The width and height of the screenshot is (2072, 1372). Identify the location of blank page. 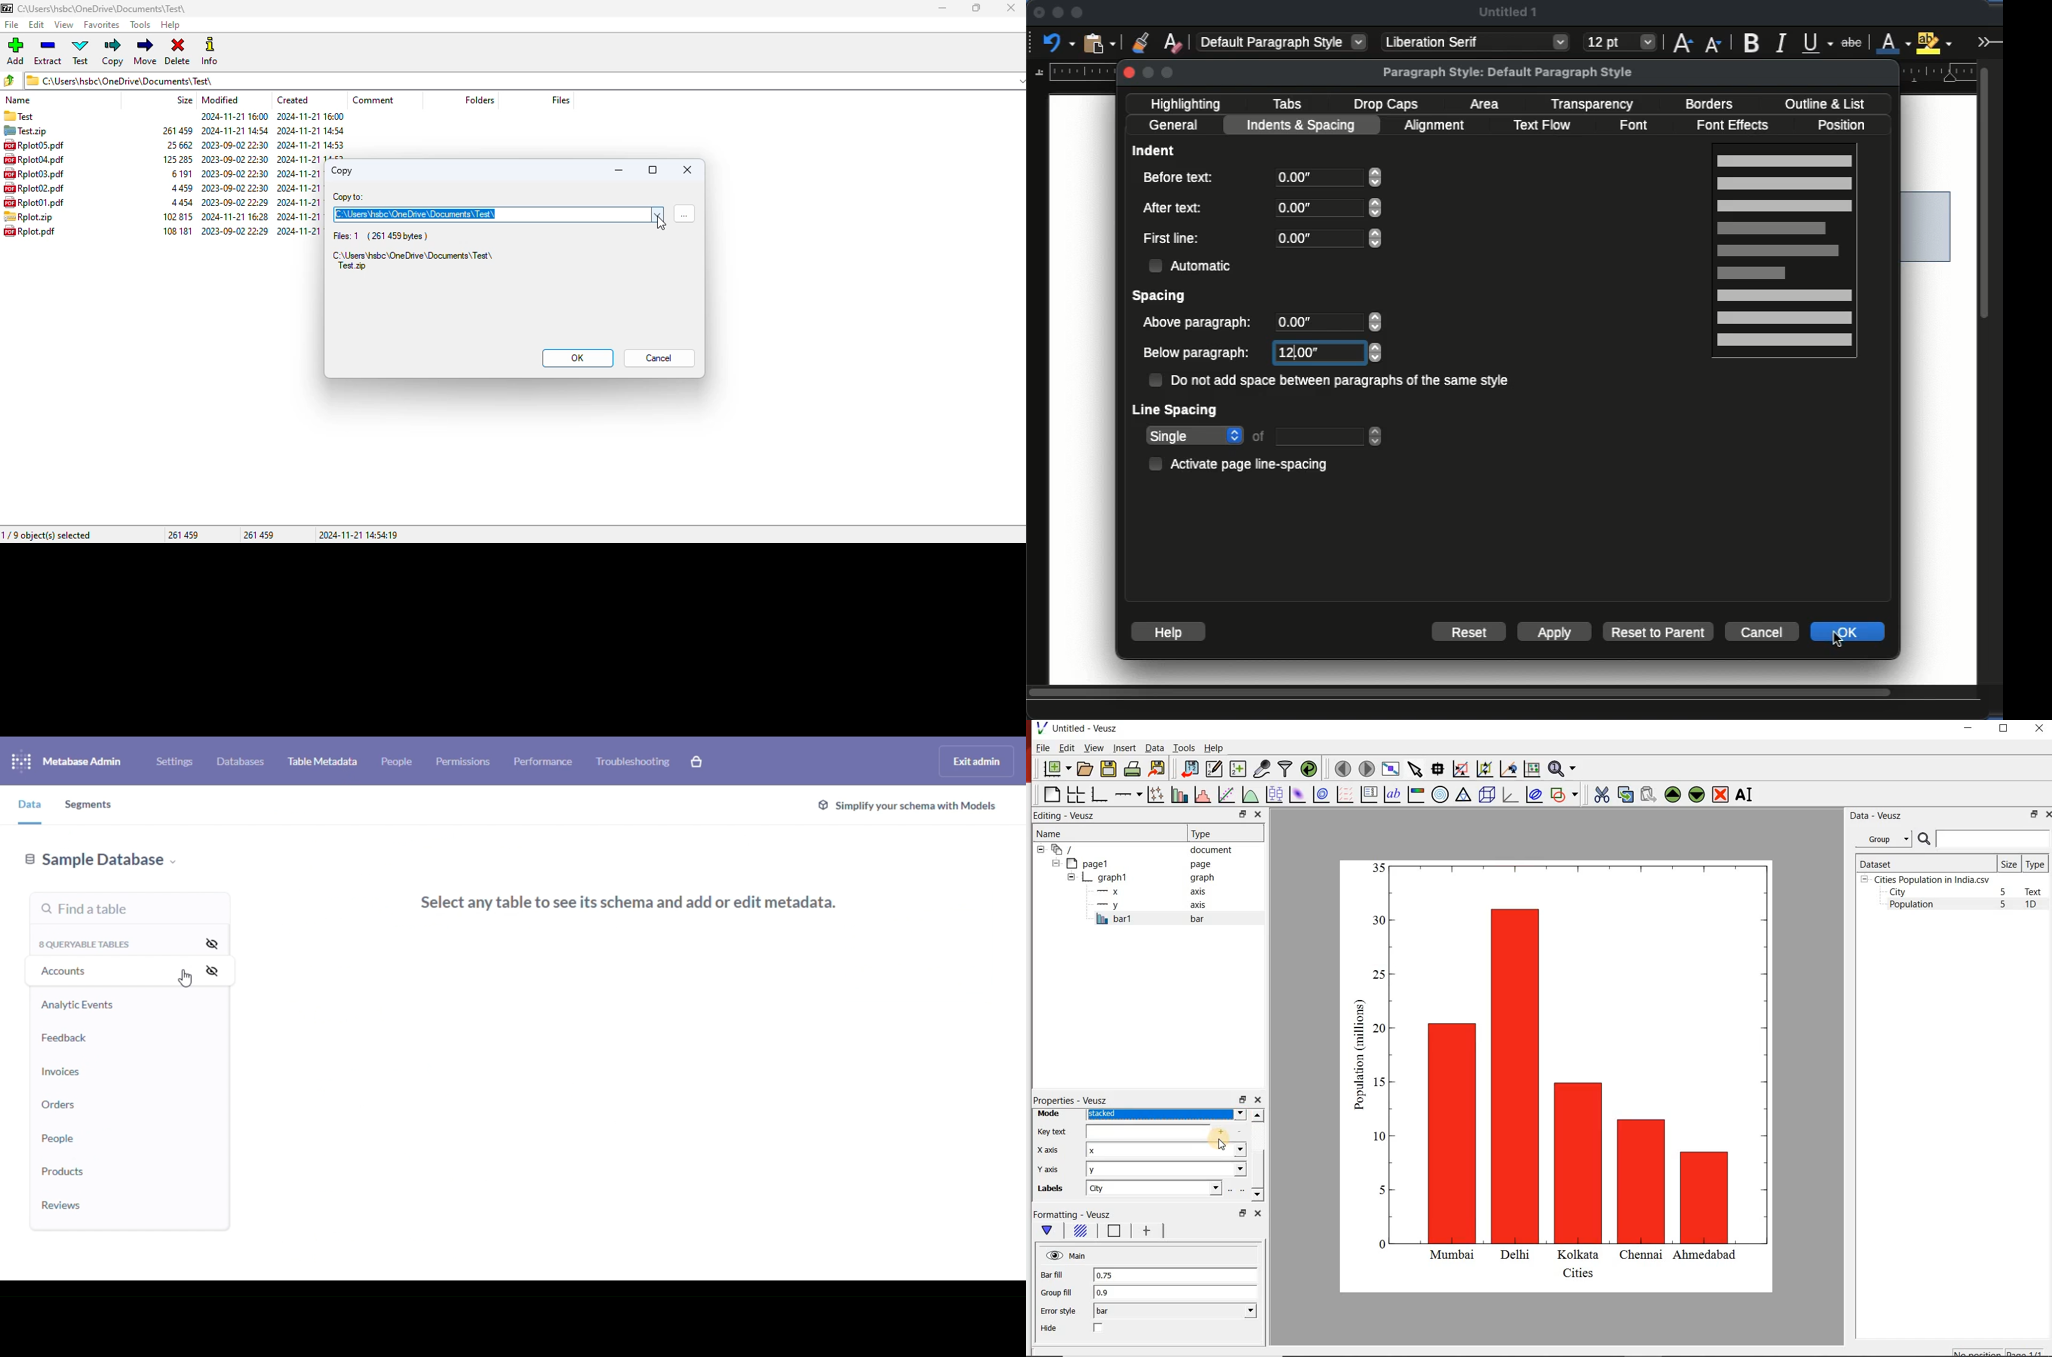
(1050, 795).